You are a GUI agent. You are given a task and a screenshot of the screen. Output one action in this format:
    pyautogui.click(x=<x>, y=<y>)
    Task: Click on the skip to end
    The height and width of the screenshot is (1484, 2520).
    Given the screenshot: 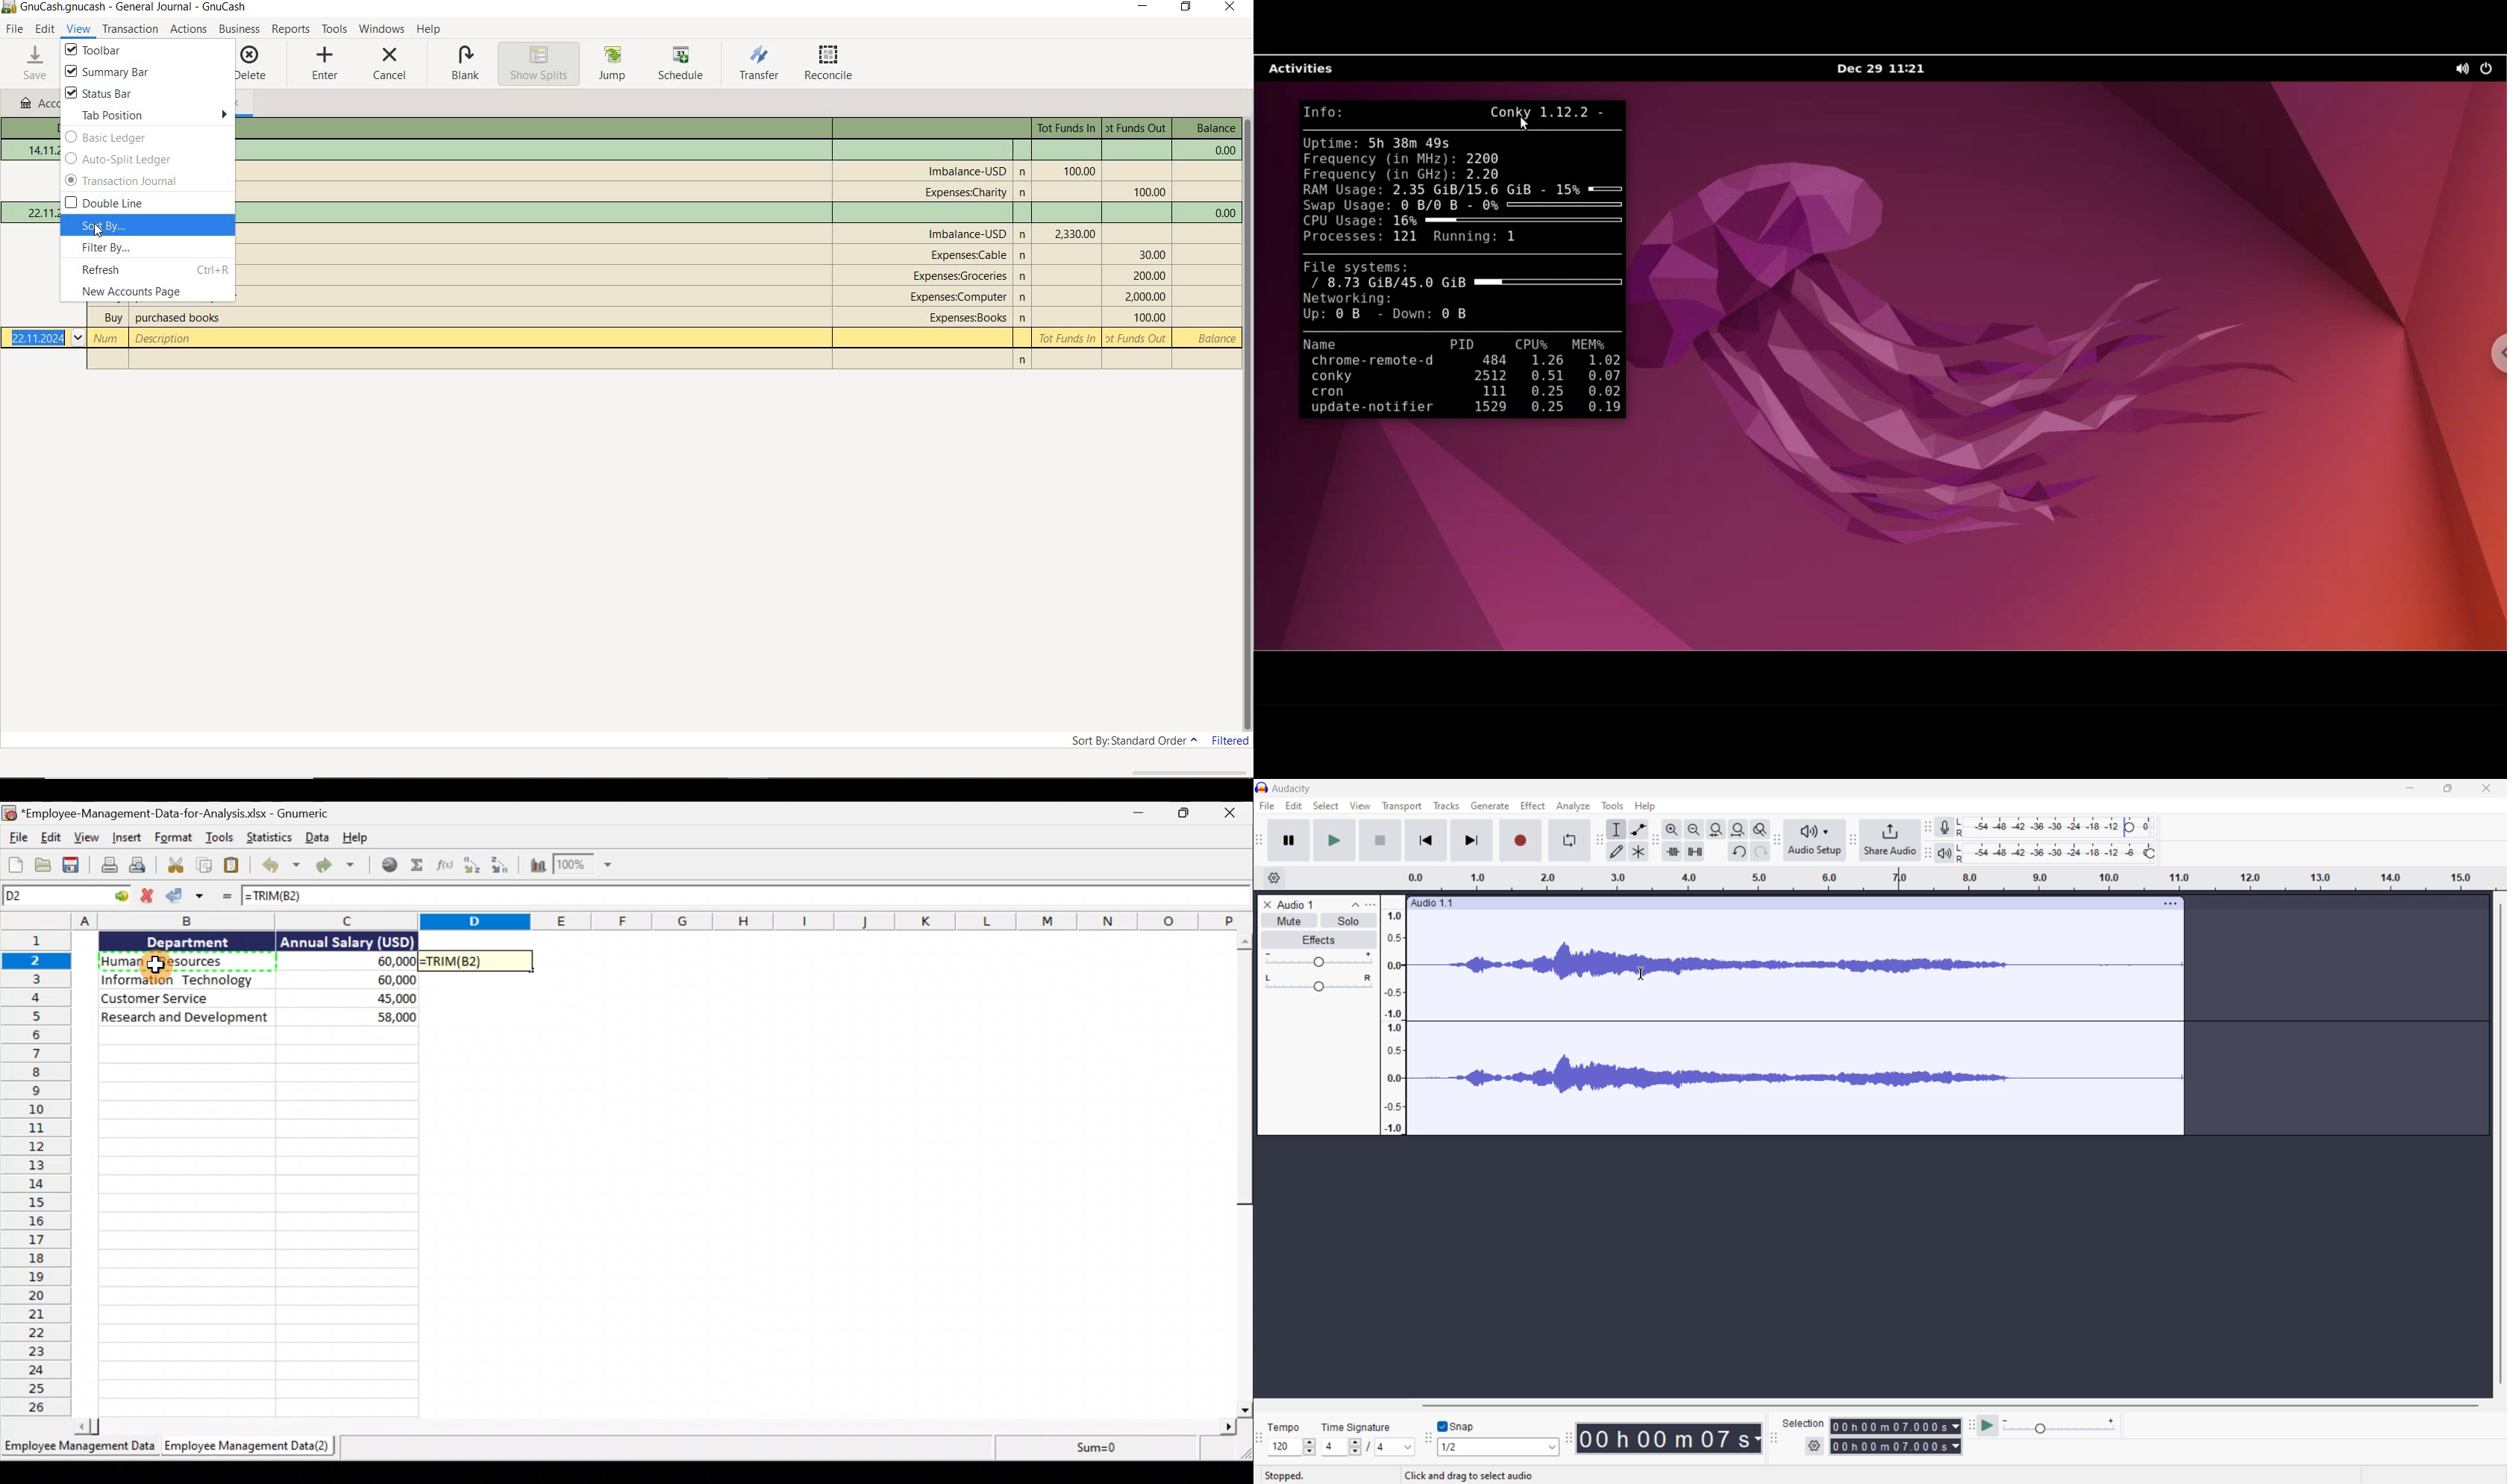 What is the action you would take?
    pyautogui.click(x=1471, y=841)
    